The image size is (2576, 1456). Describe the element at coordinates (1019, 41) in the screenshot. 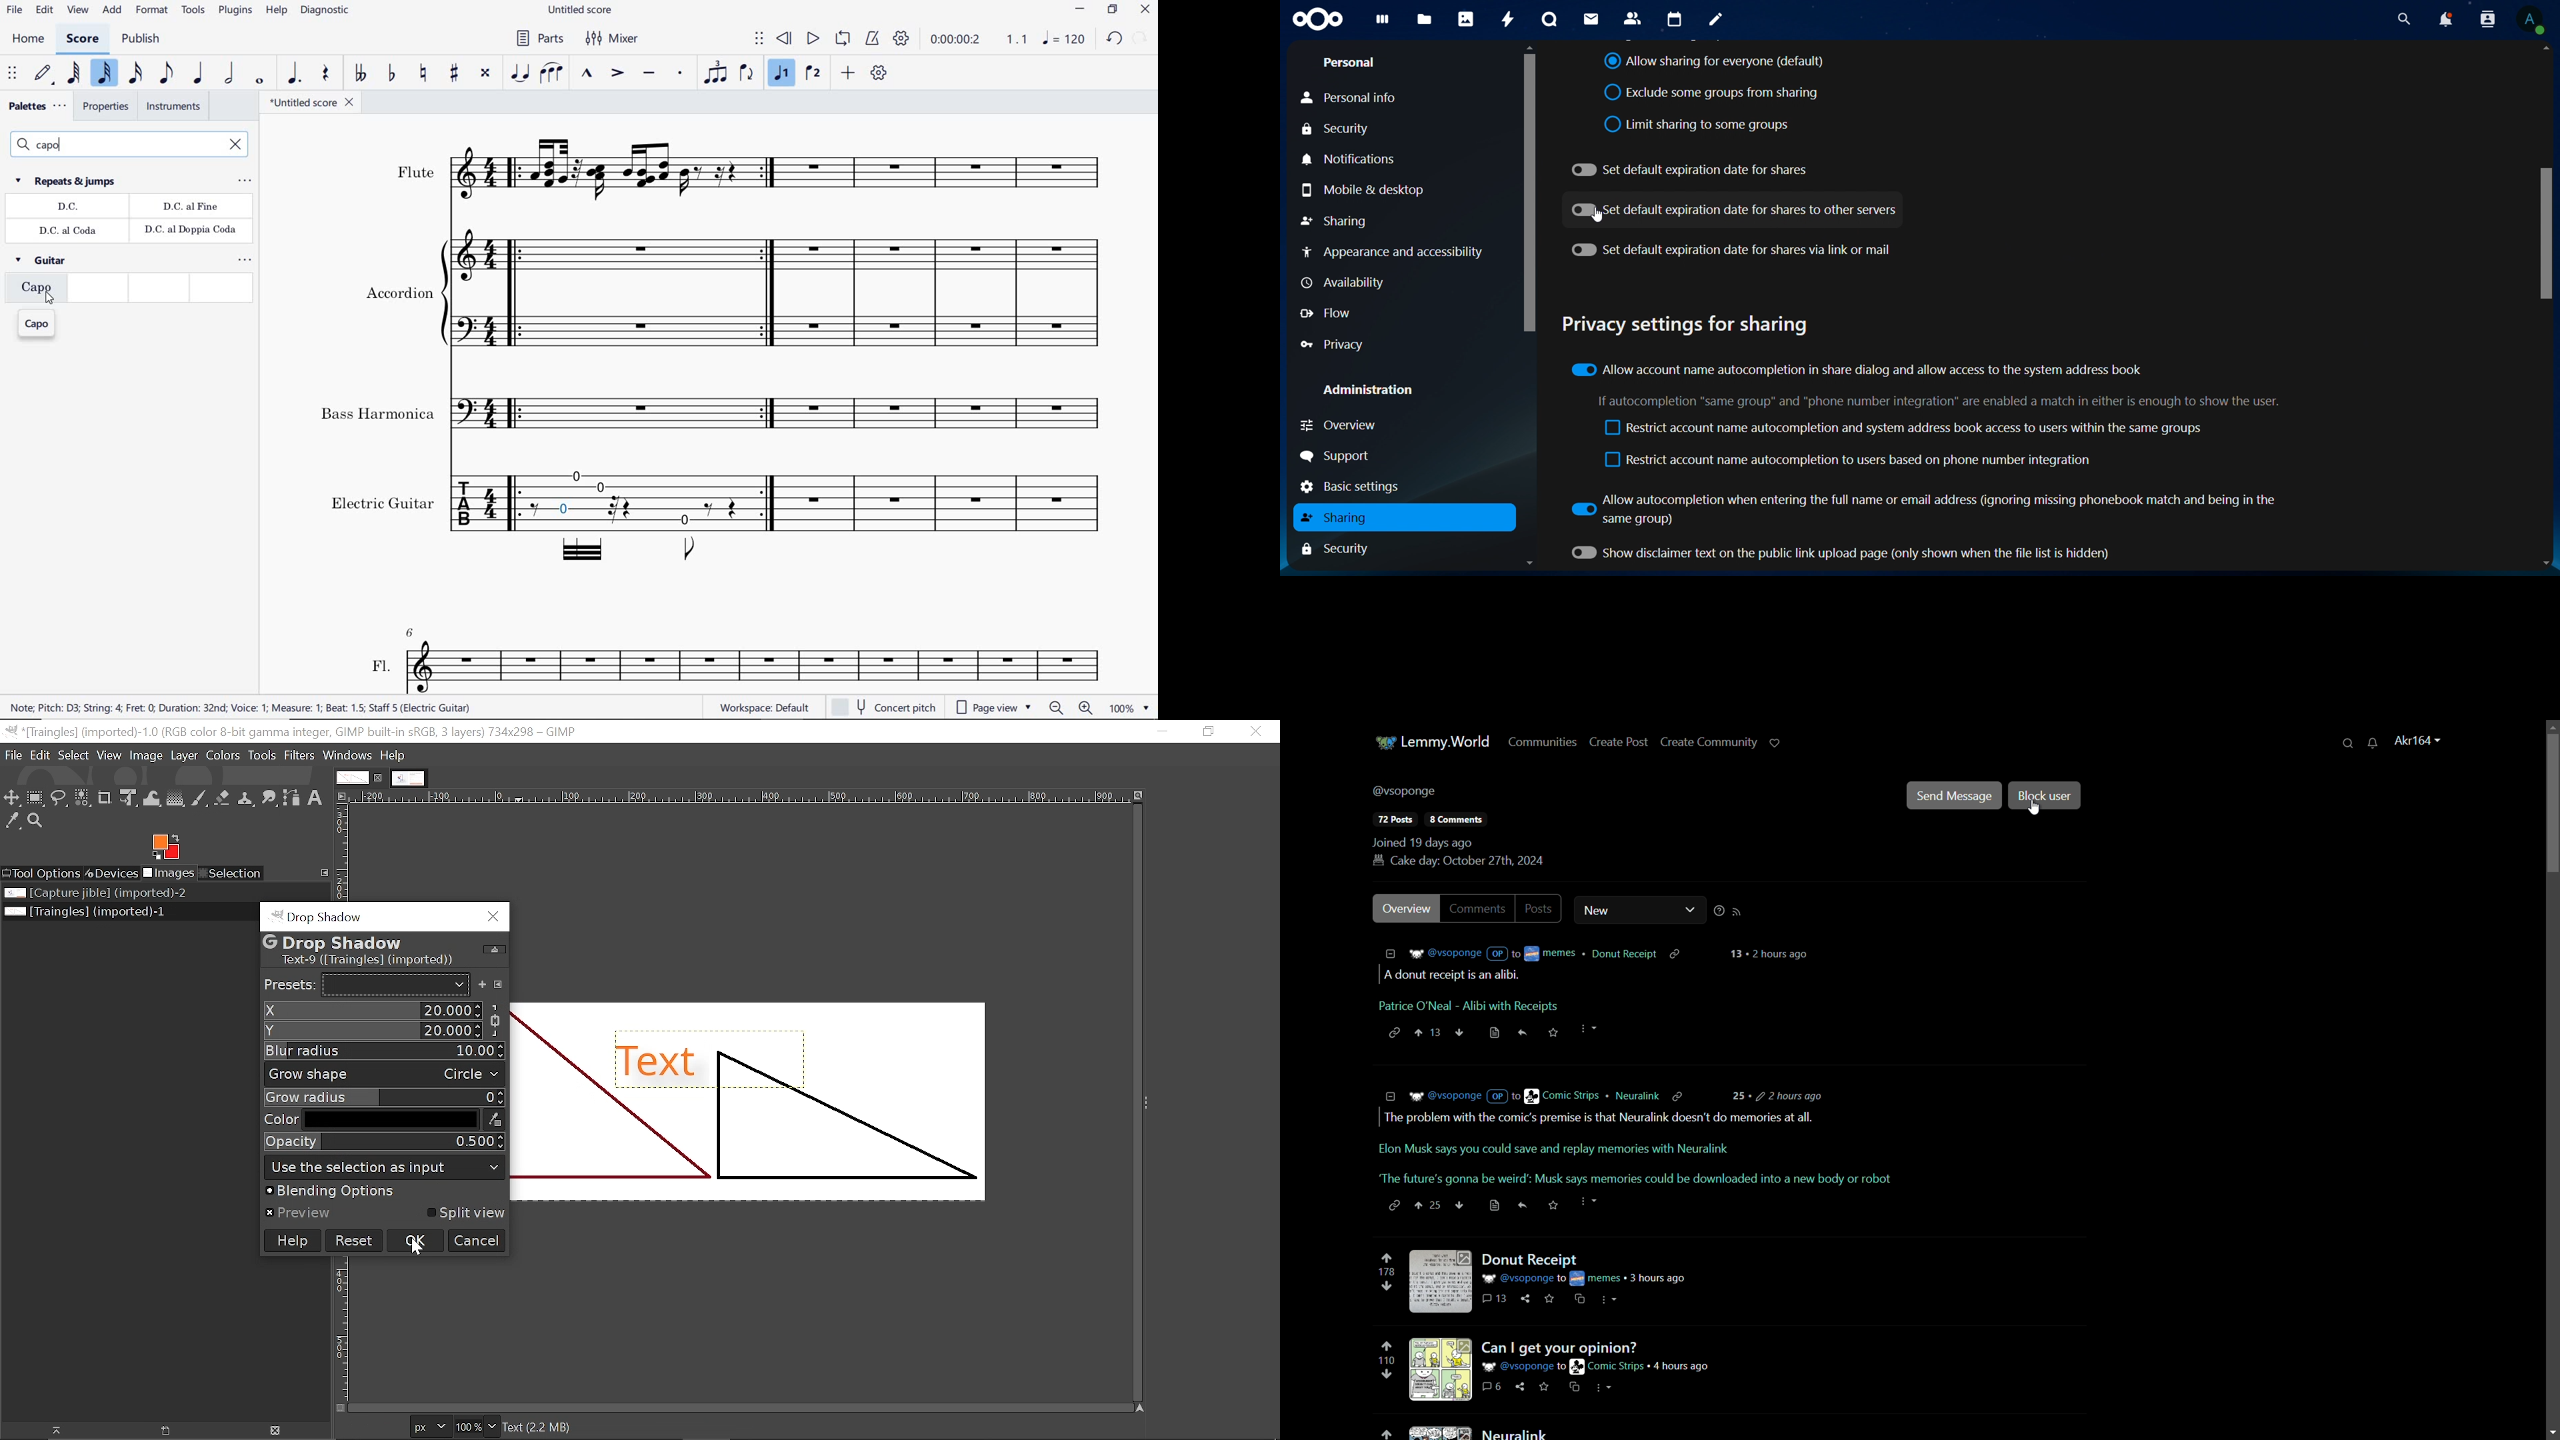

I see `Playback speed` at that location.